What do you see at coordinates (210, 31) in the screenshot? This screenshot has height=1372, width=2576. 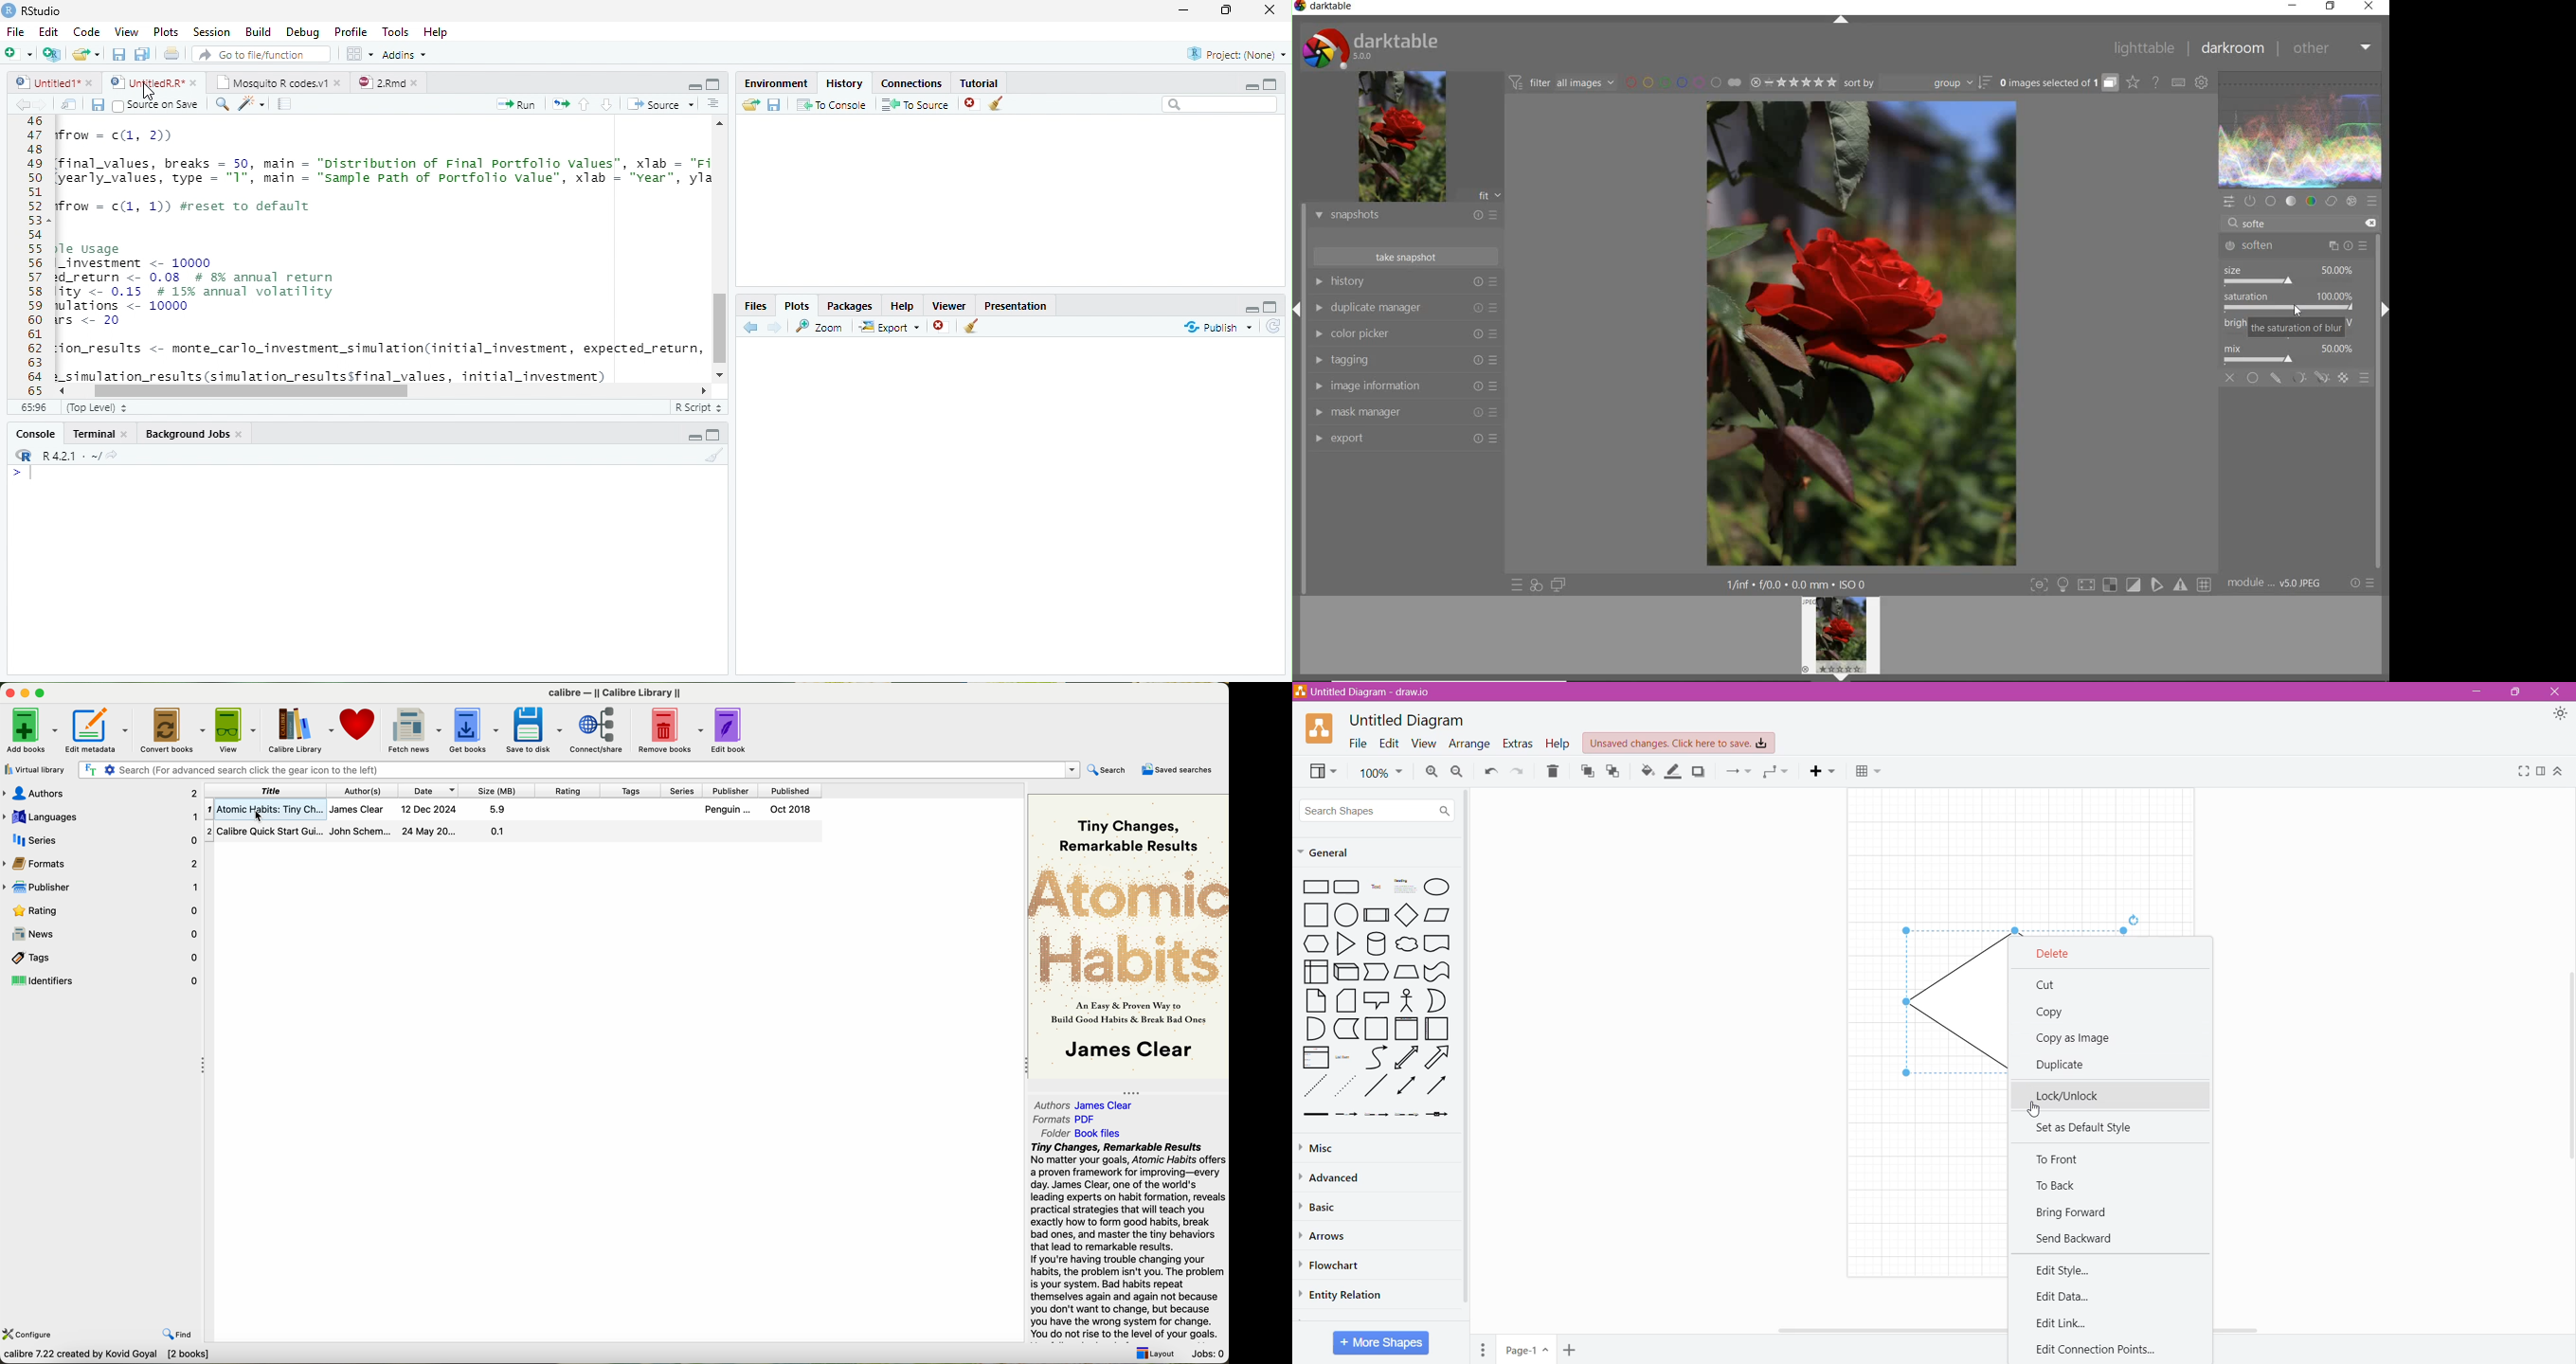 I see `Session` at bounding box center [210, 31].